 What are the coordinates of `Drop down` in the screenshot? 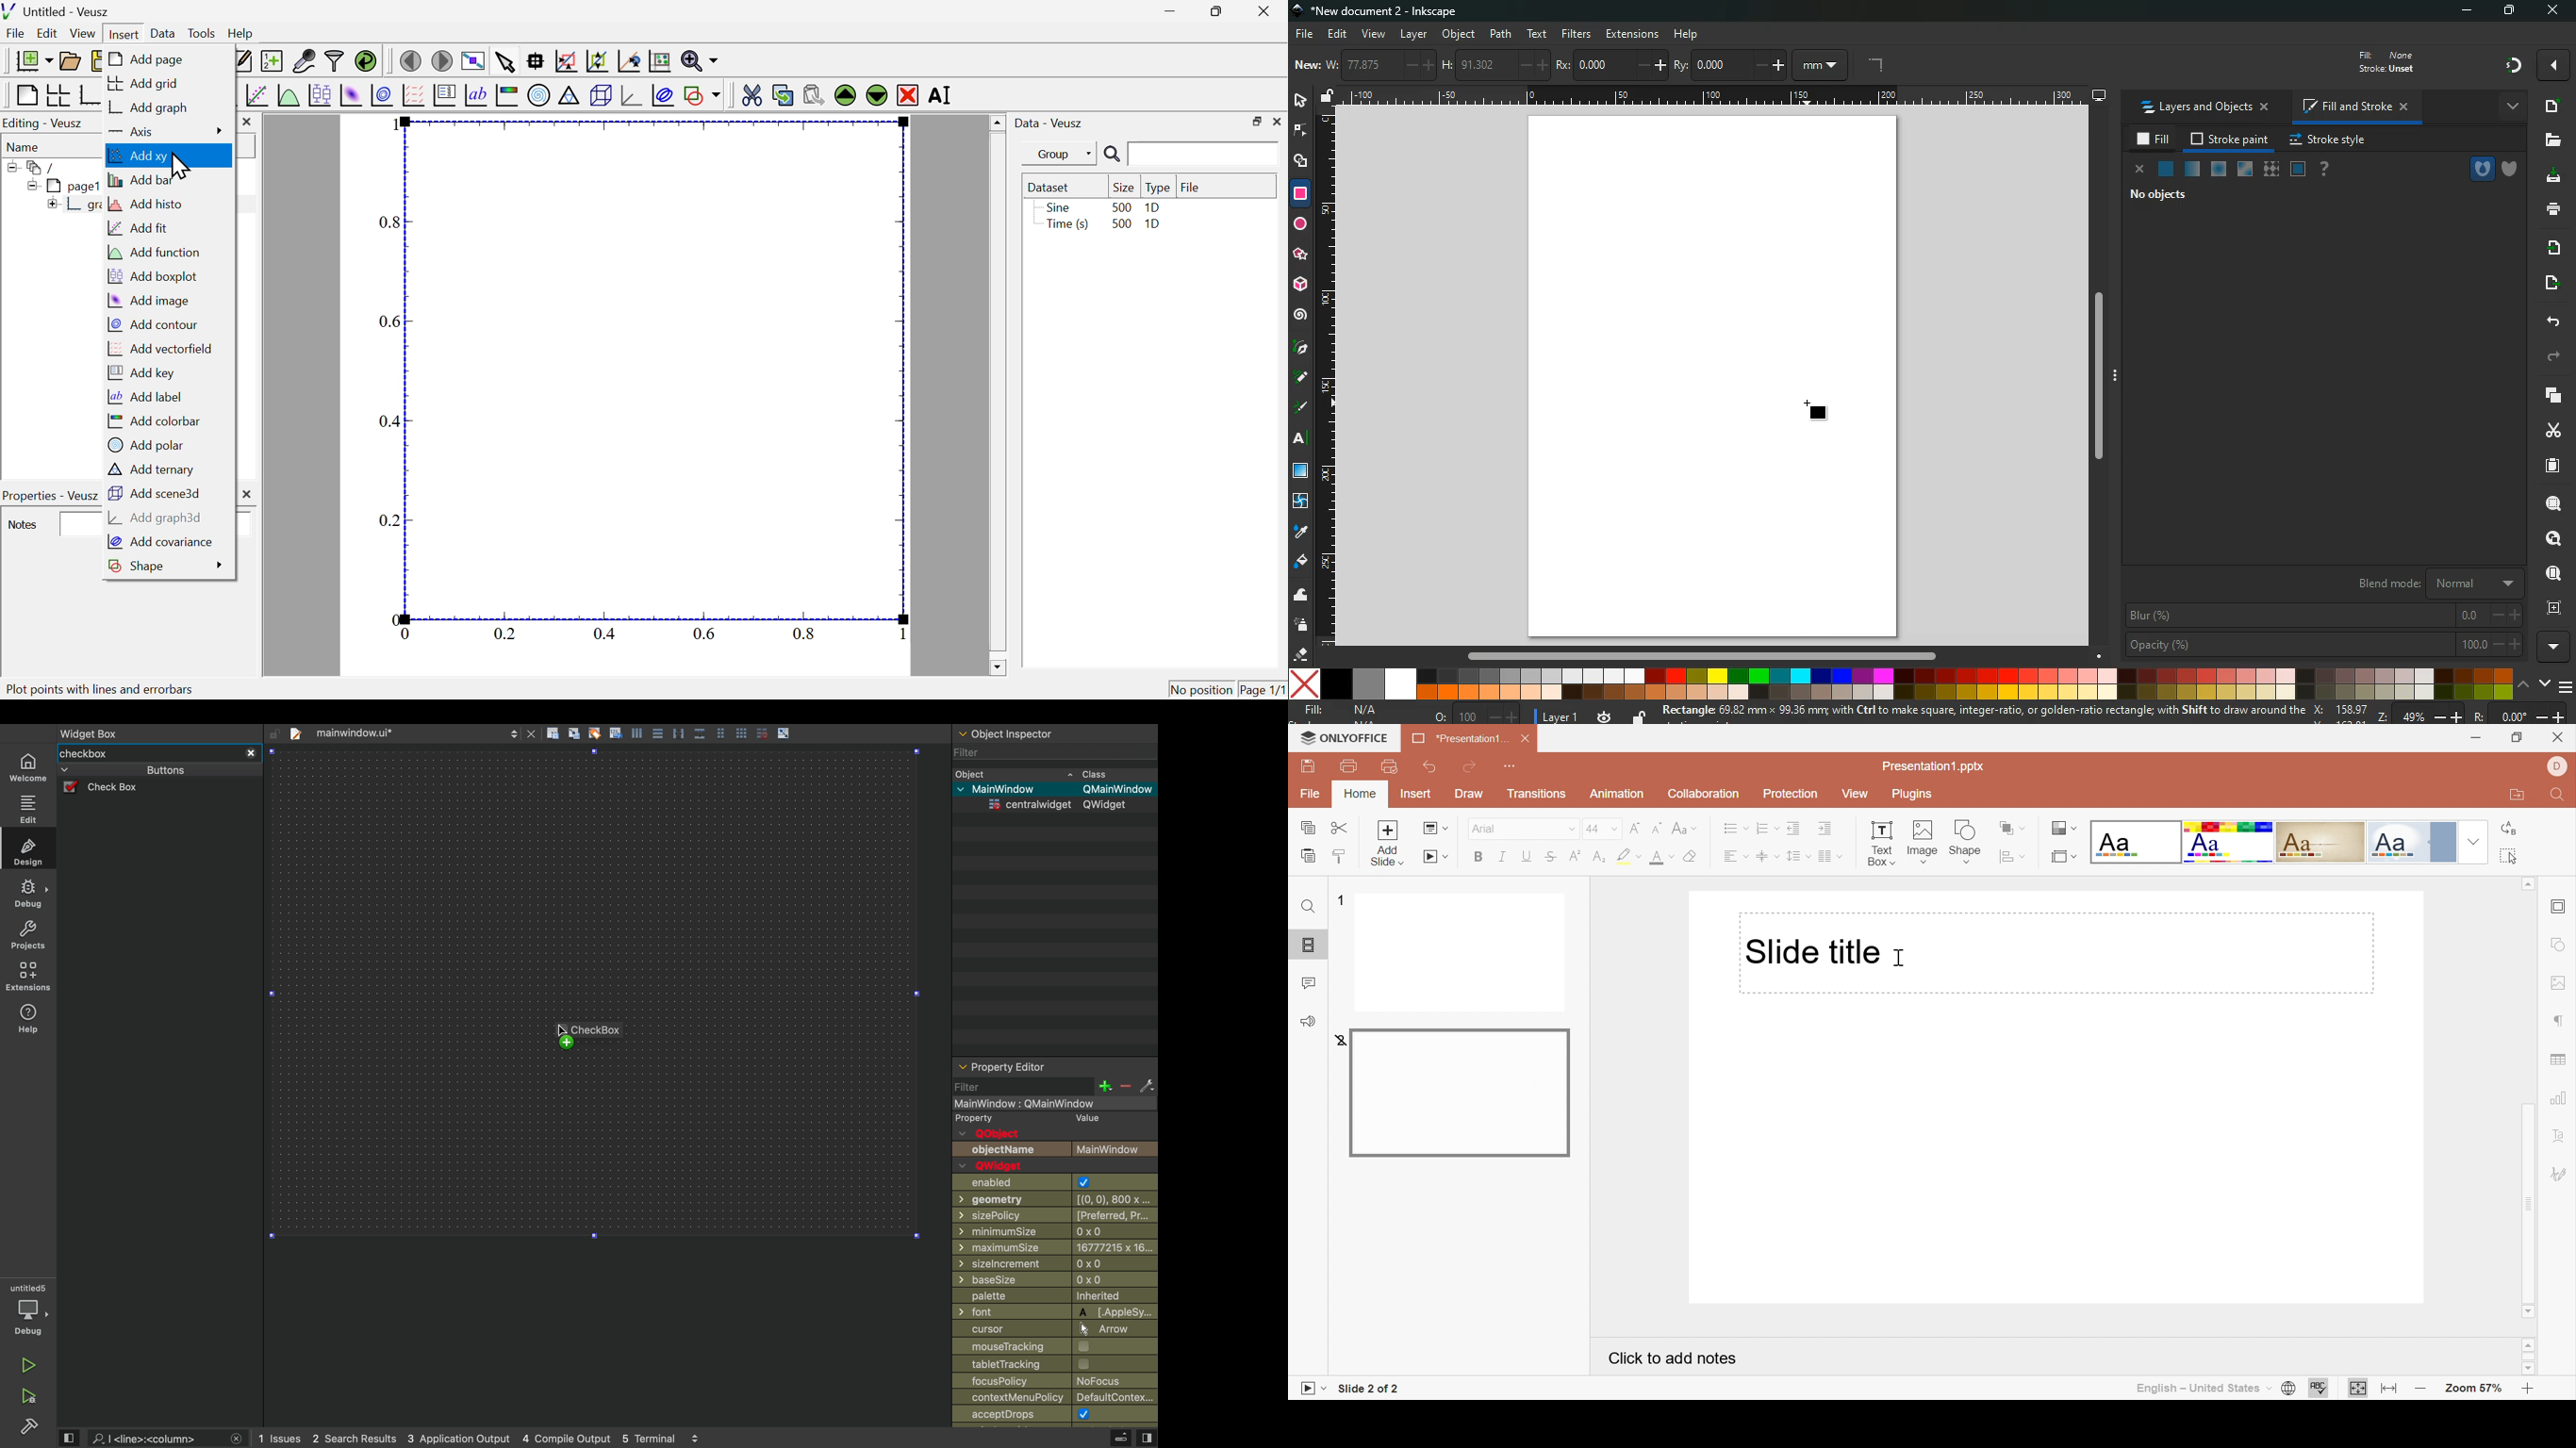 It's located at (2475, 842).